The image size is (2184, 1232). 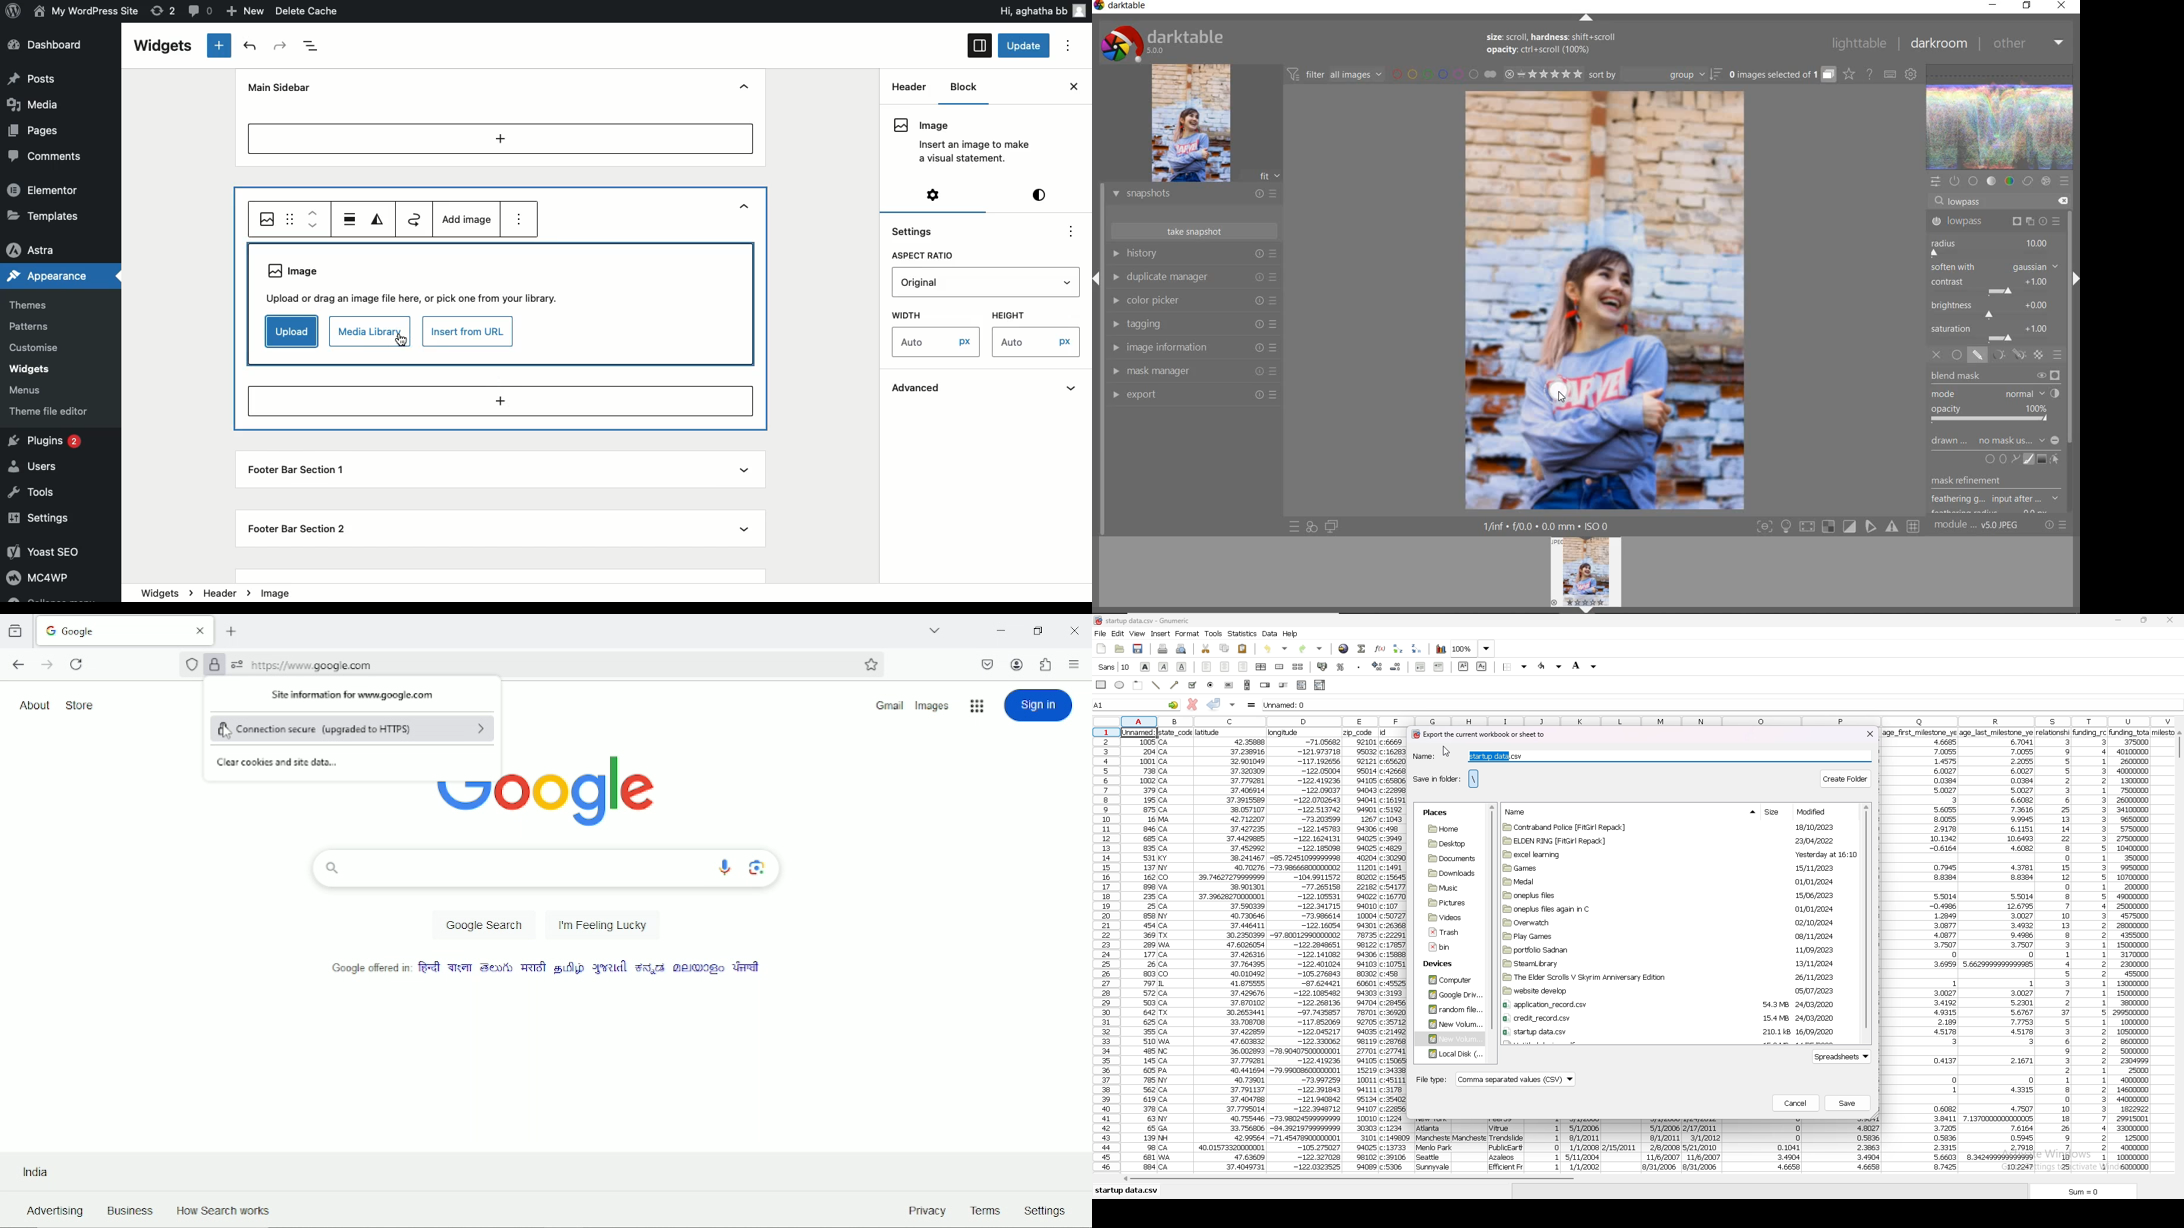 I want to click on export, so click(x=1478, y=735).